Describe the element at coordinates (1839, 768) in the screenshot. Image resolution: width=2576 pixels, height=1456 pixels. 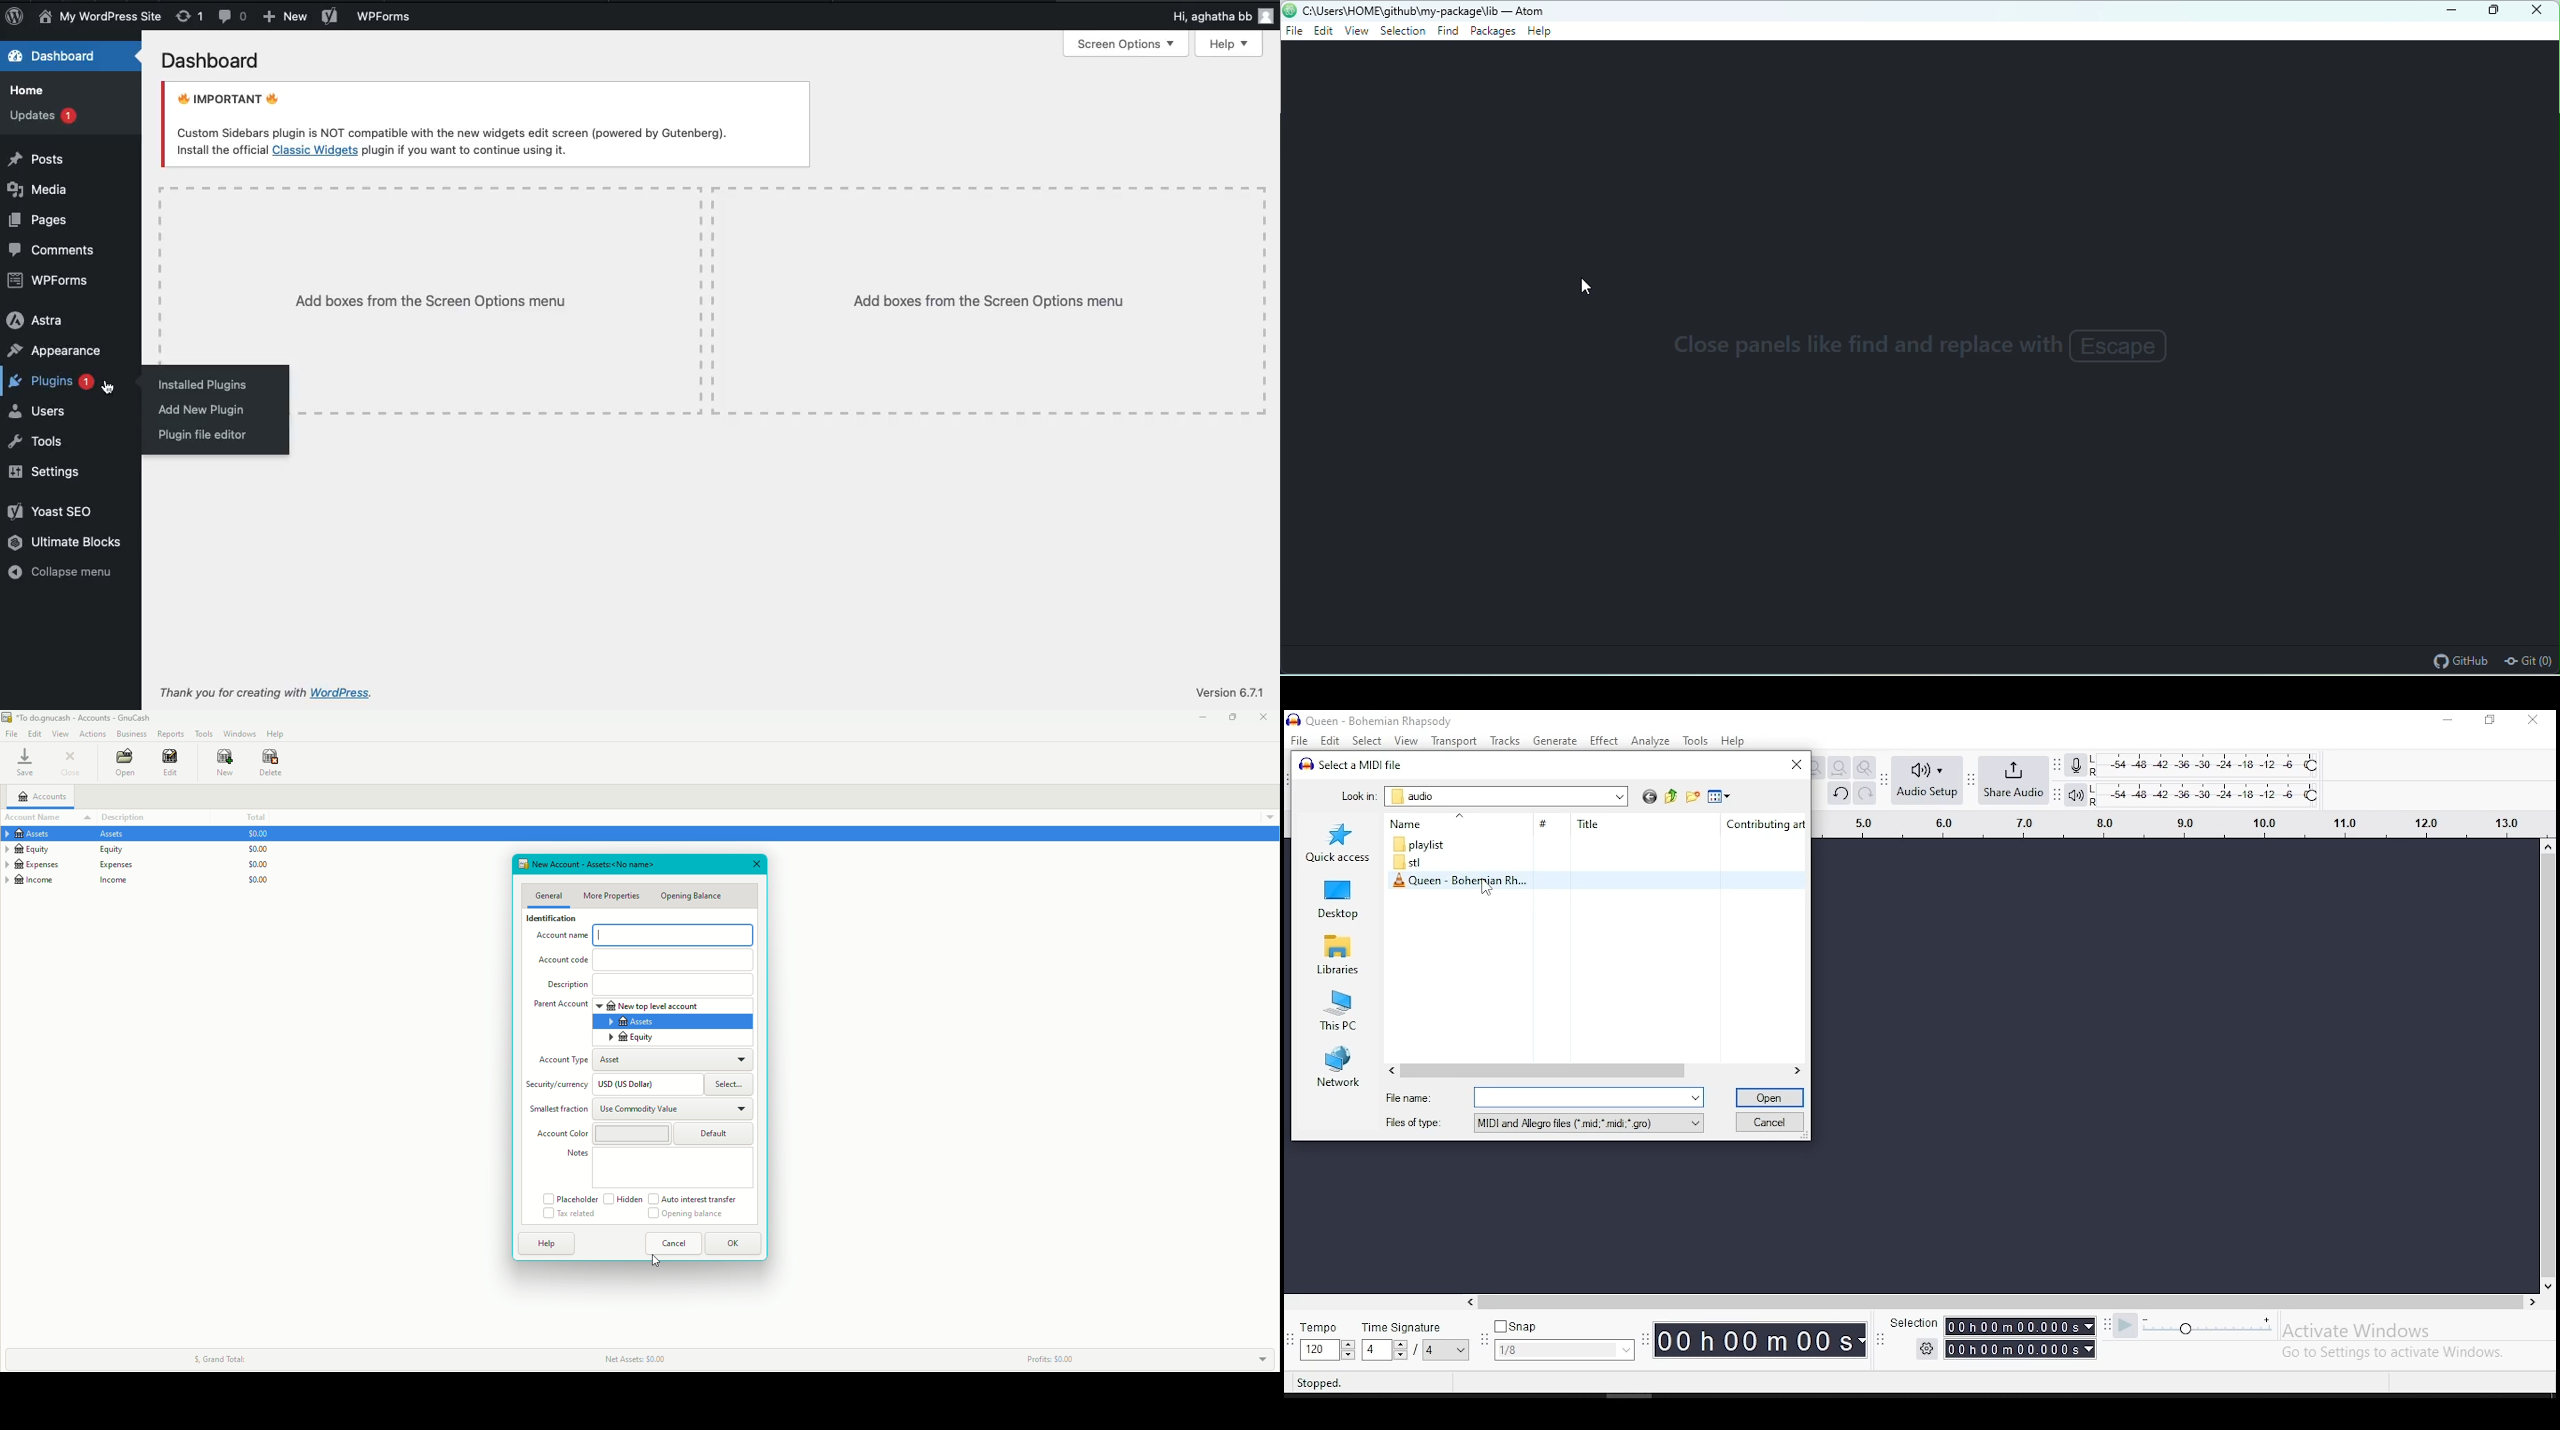
I see `fit to project to width` at that location.